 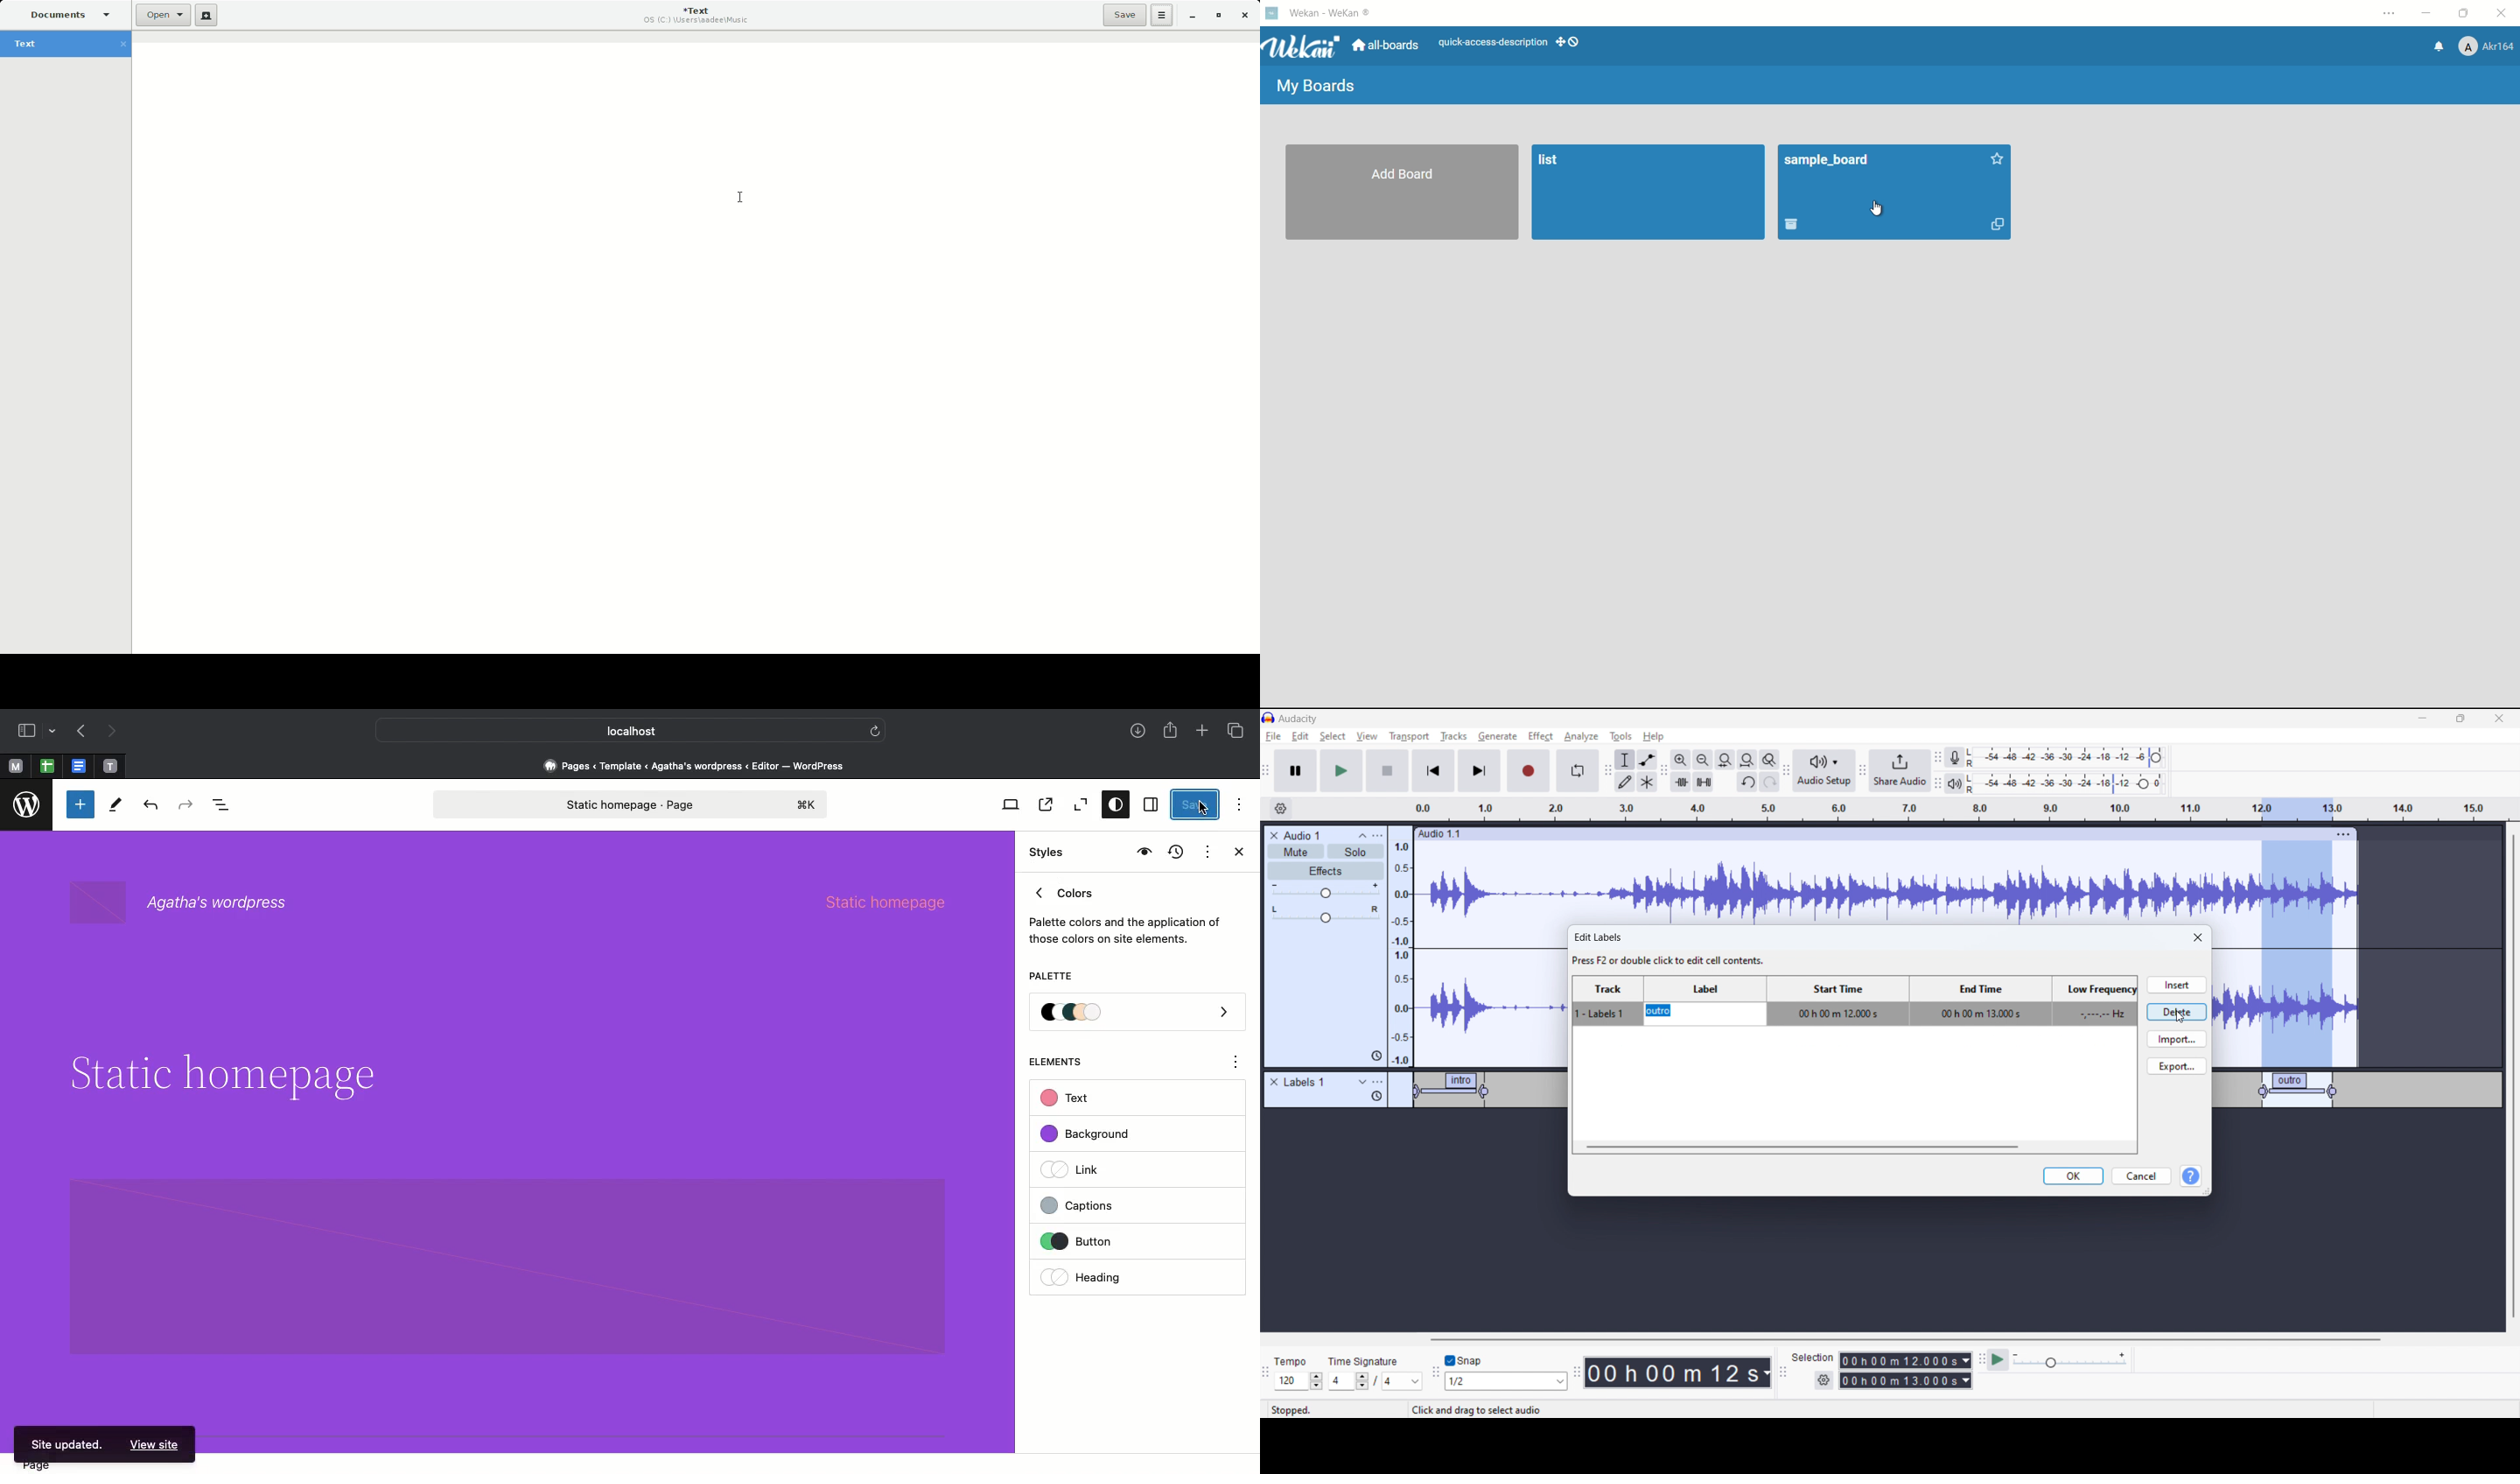 What do you see at coordinates (1765, 1023) in the screenshot?
I see `cursor` at bounding box center [1765, 1023].